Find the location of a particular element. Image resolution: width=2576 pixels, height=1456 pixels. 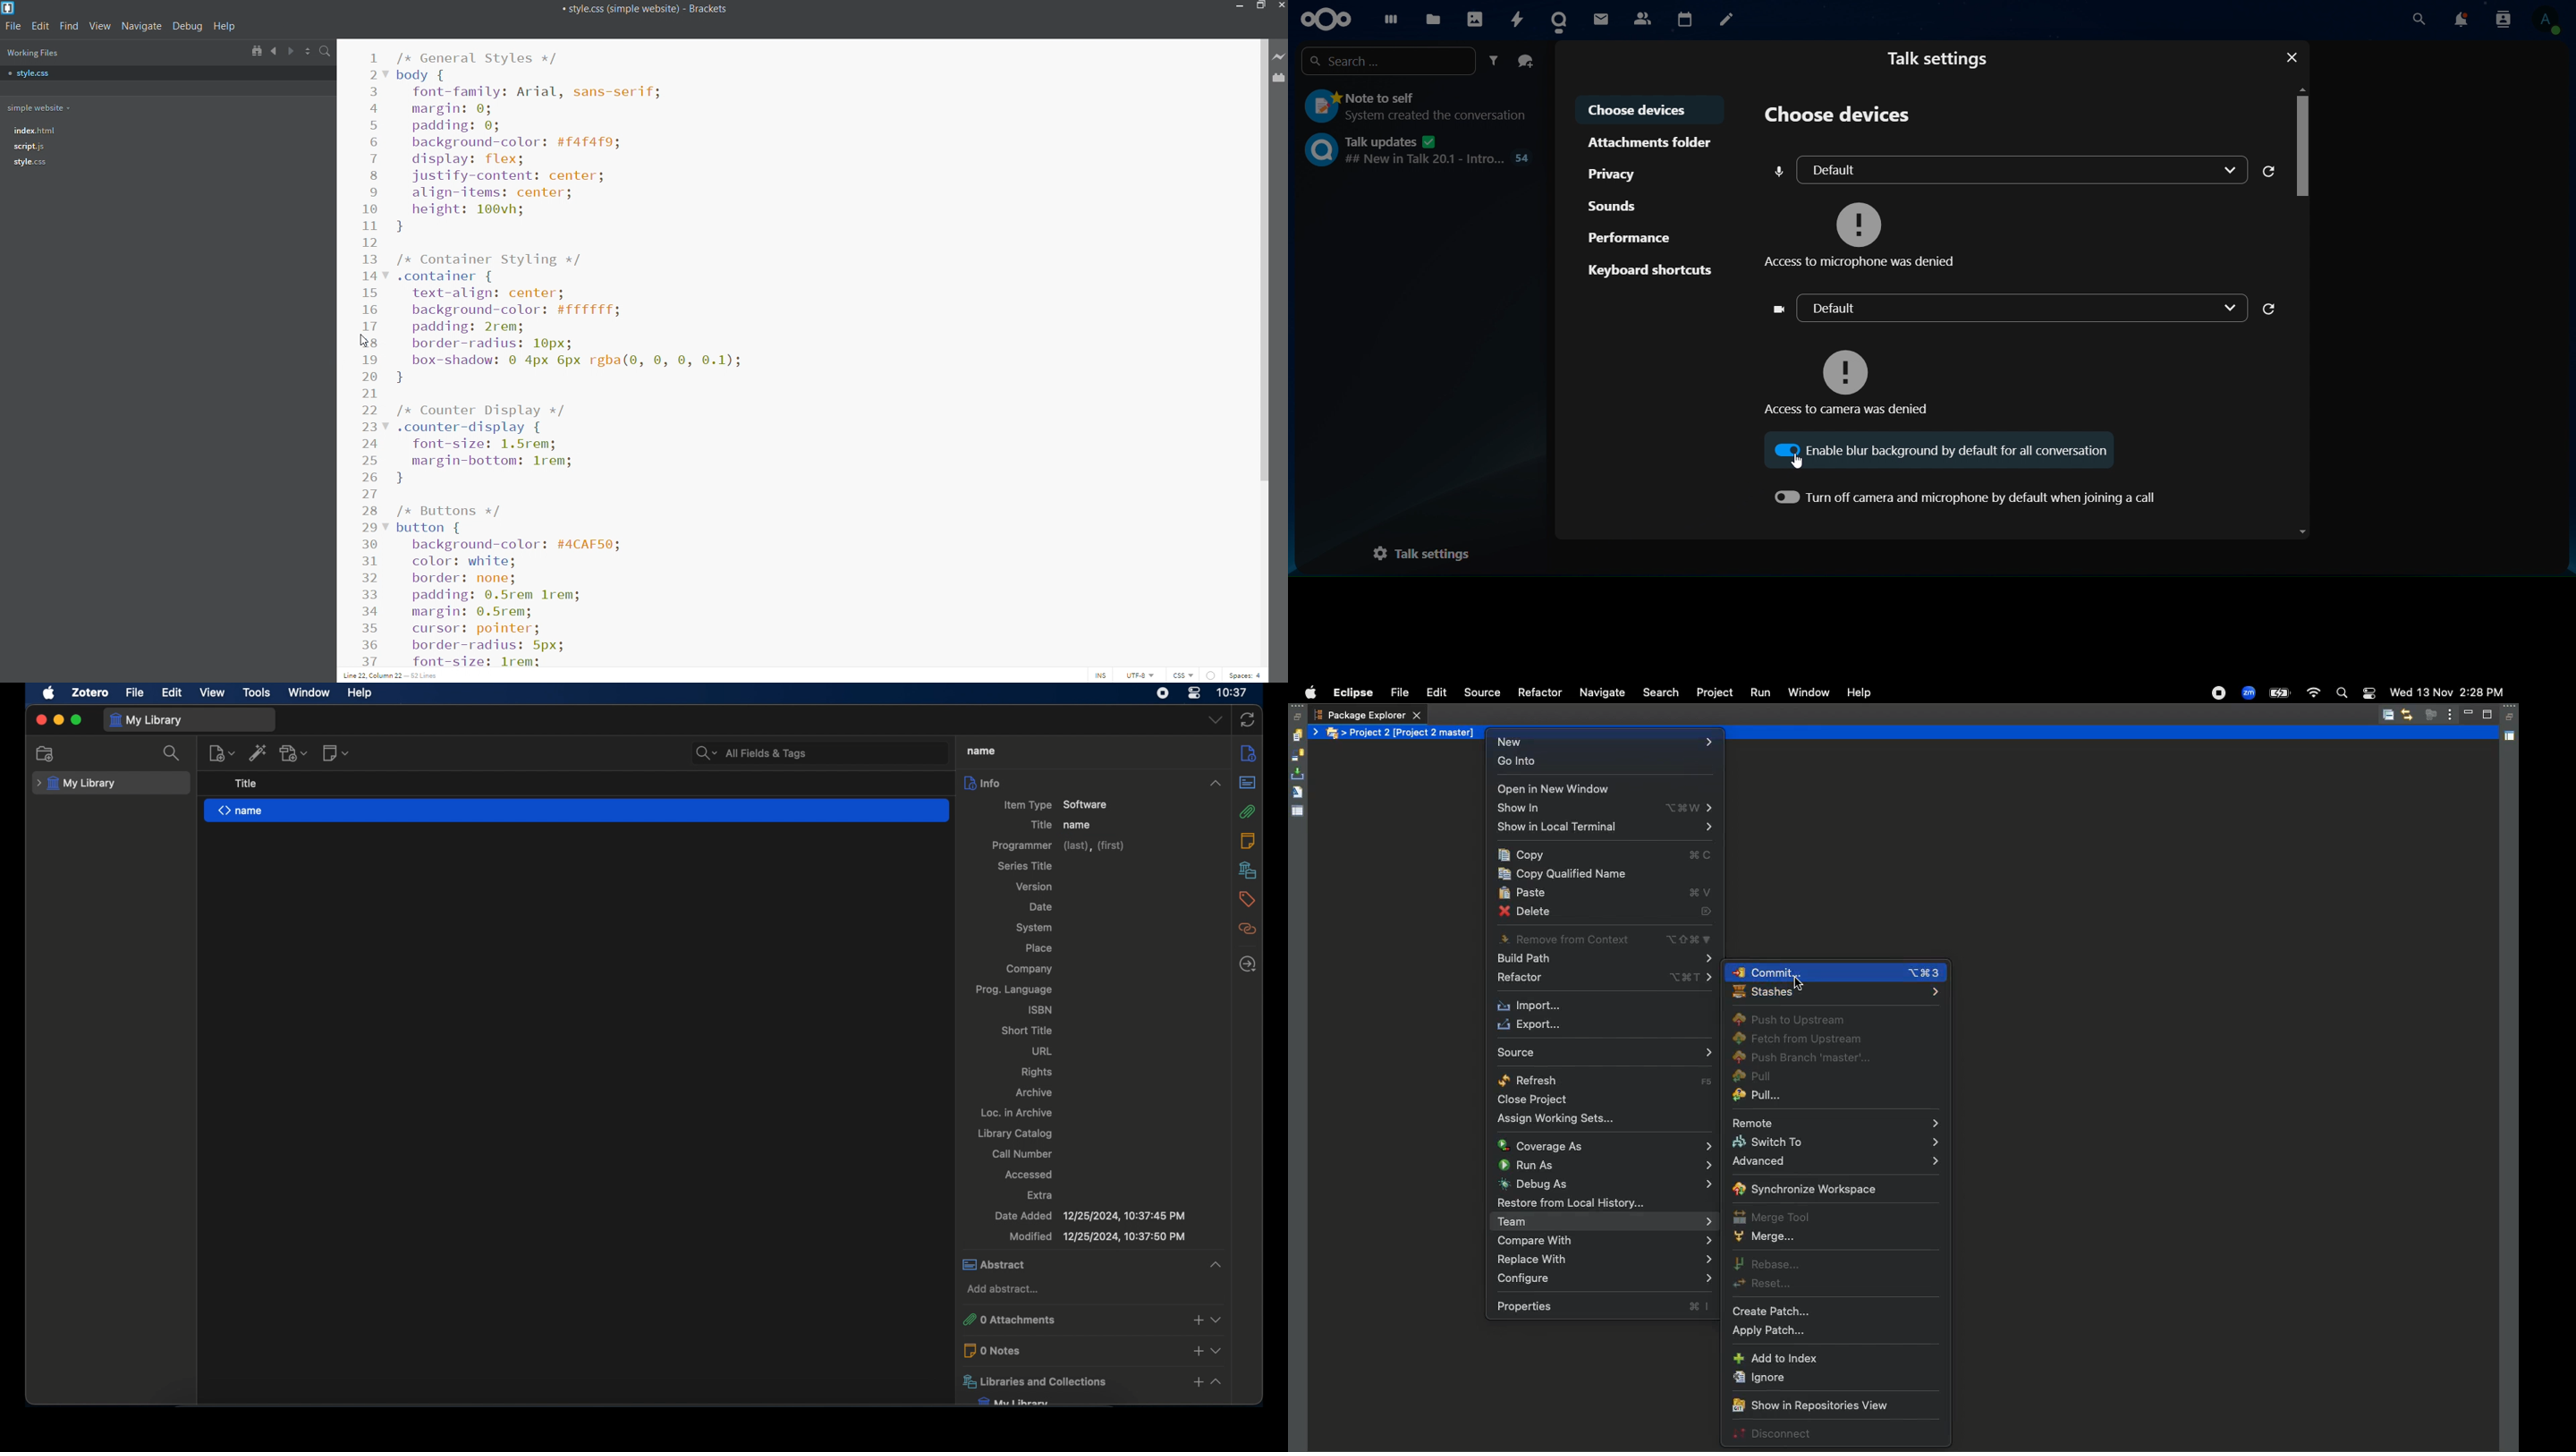

Edit is located at coordinates (1436, 694).